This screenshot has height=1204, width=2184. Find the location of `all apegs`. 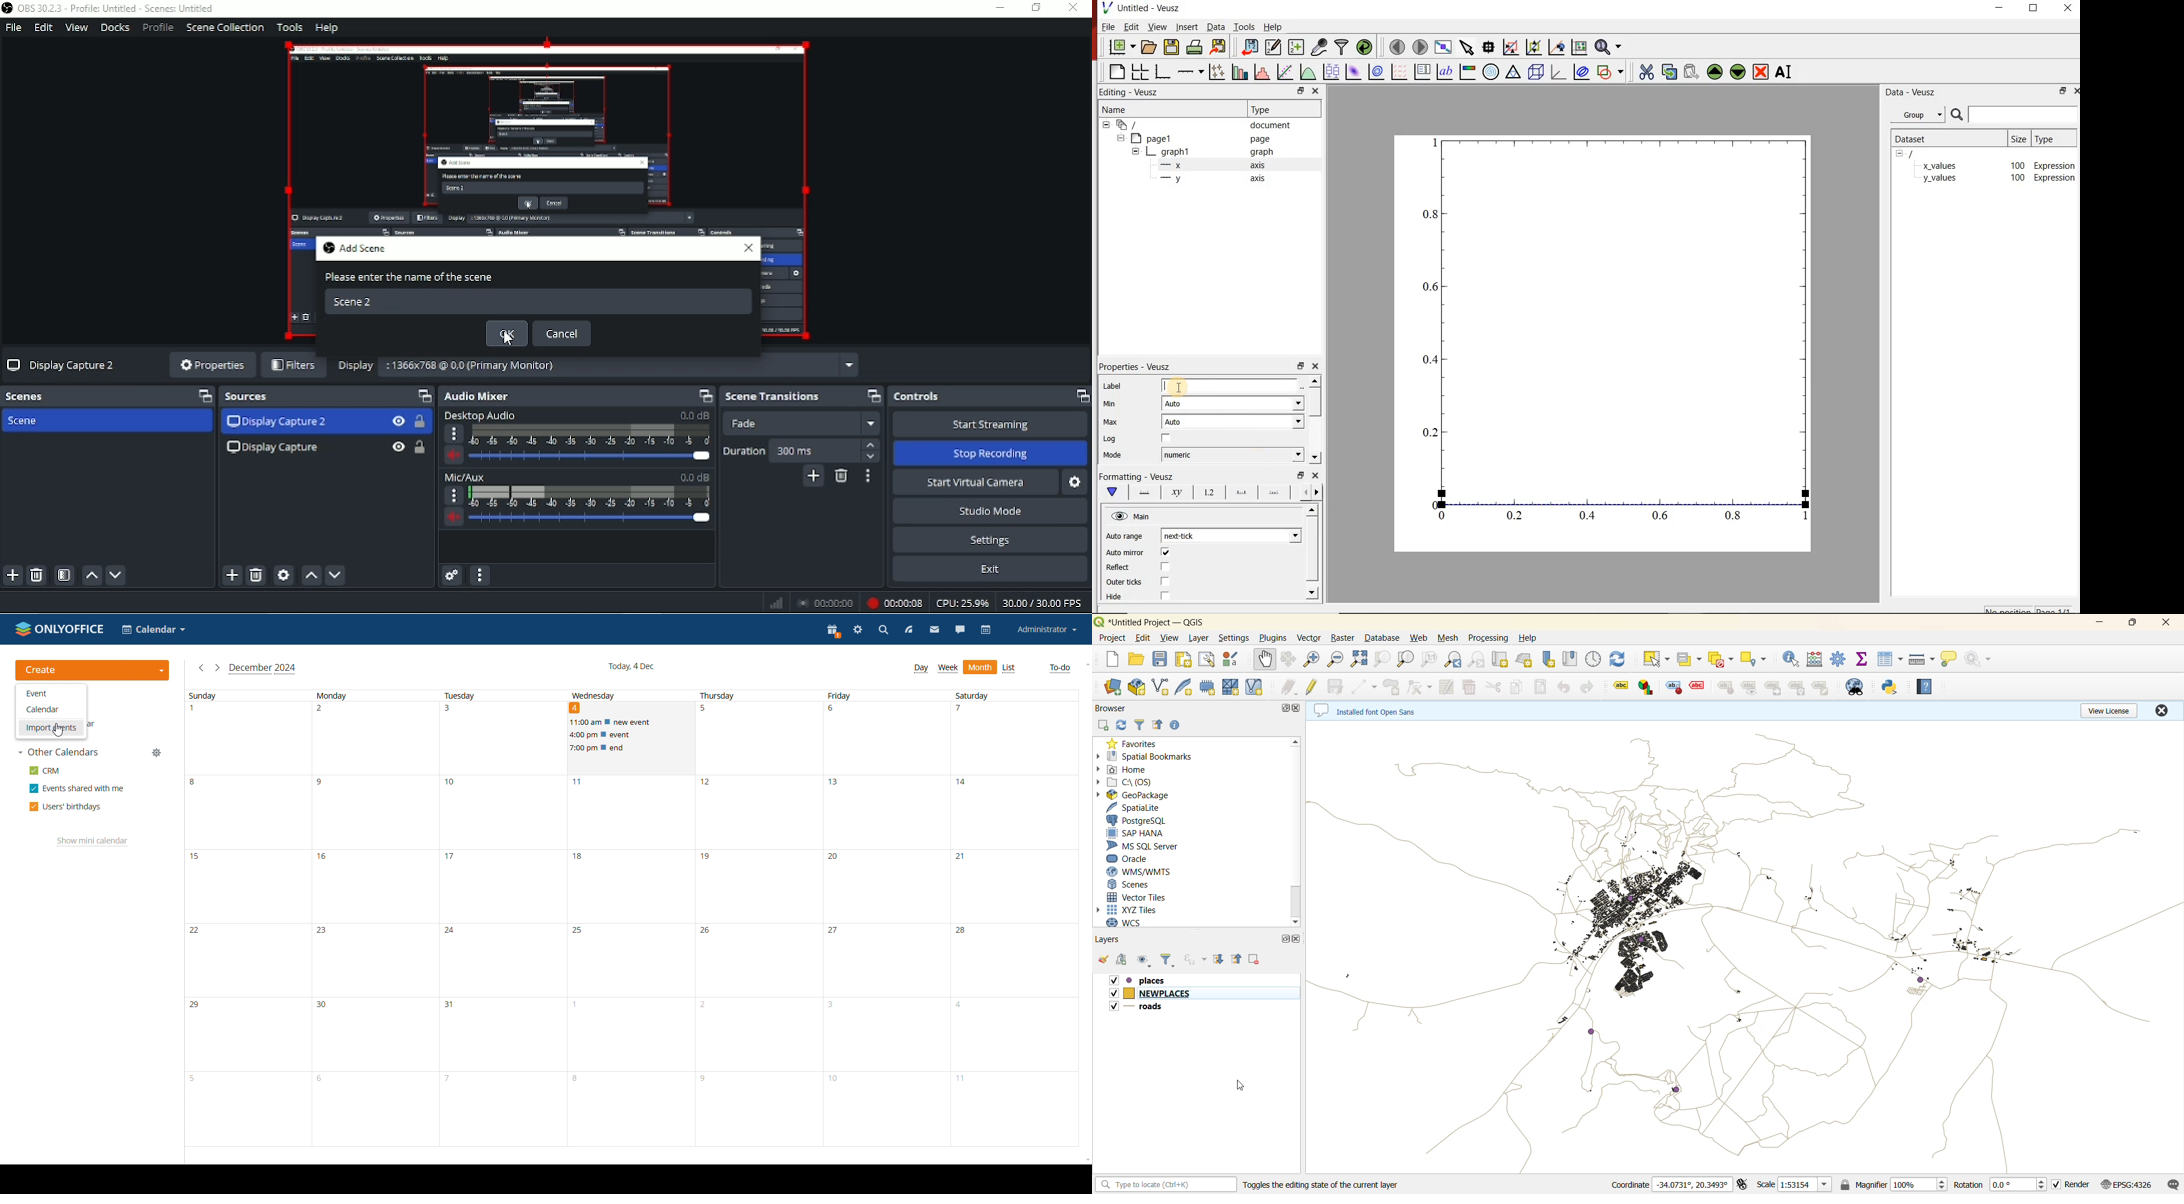

all apegs is located at coordinates (1133, 125).